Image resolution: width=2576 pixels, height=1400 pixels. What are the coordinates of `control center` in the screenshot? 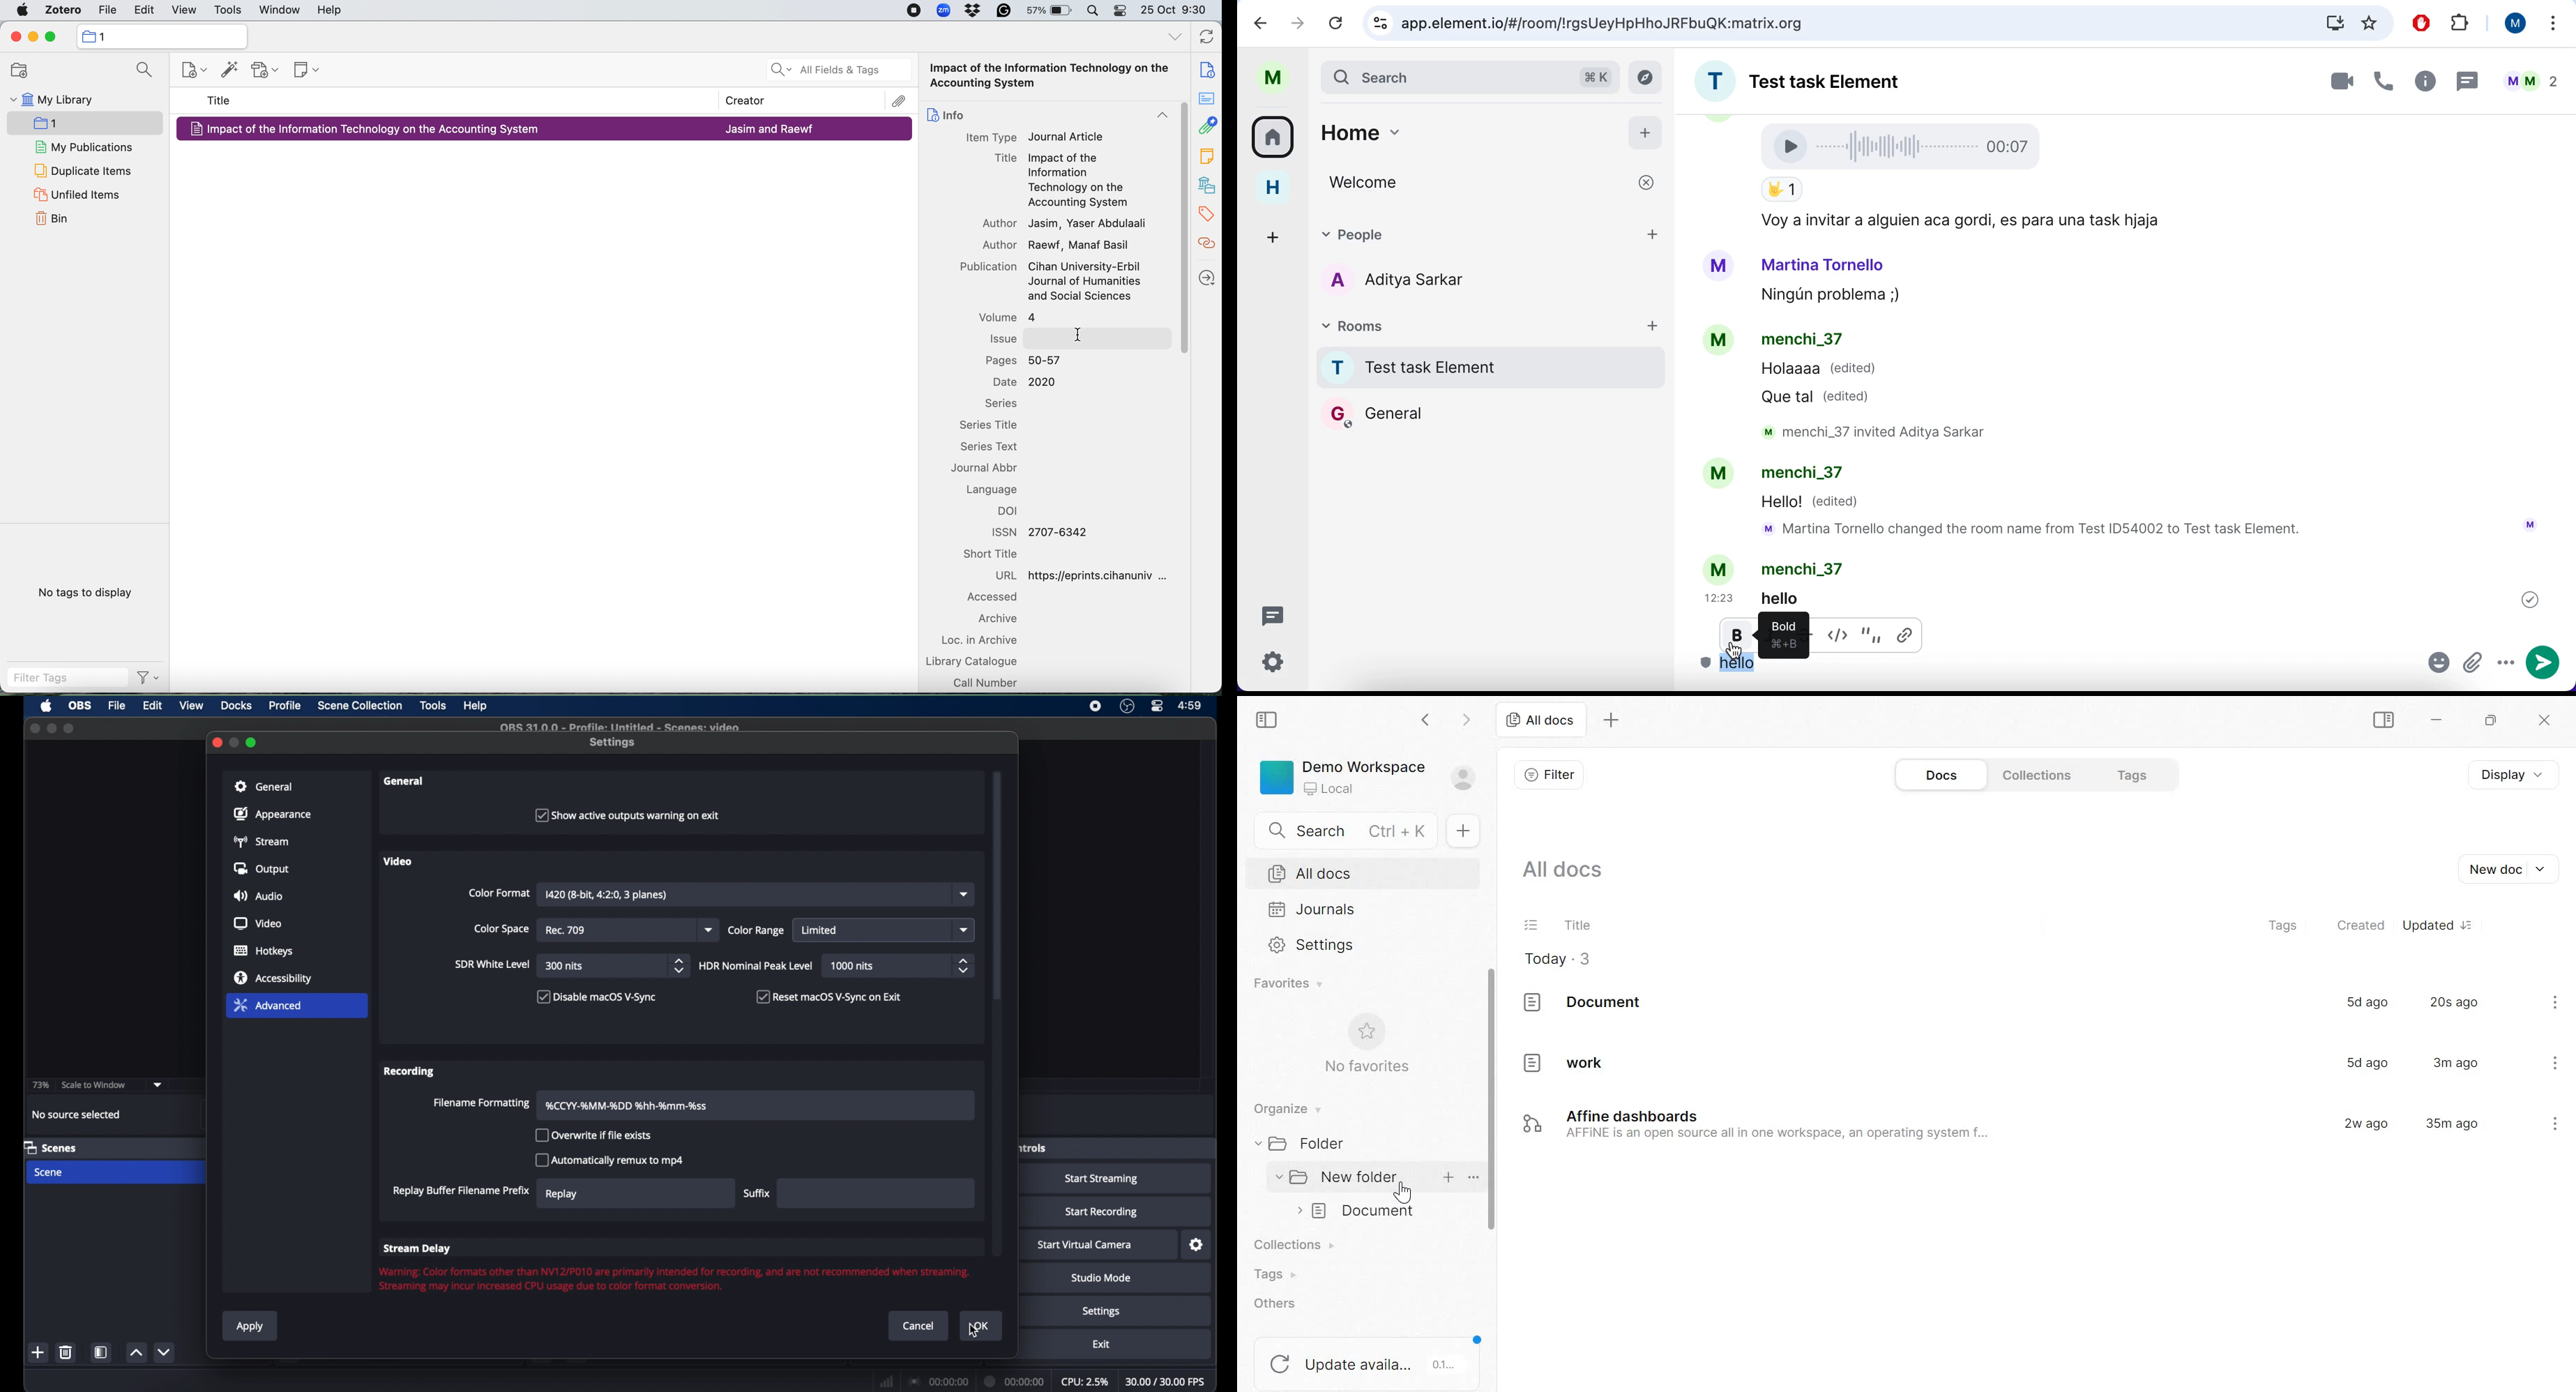 It's located at (1156, 706).